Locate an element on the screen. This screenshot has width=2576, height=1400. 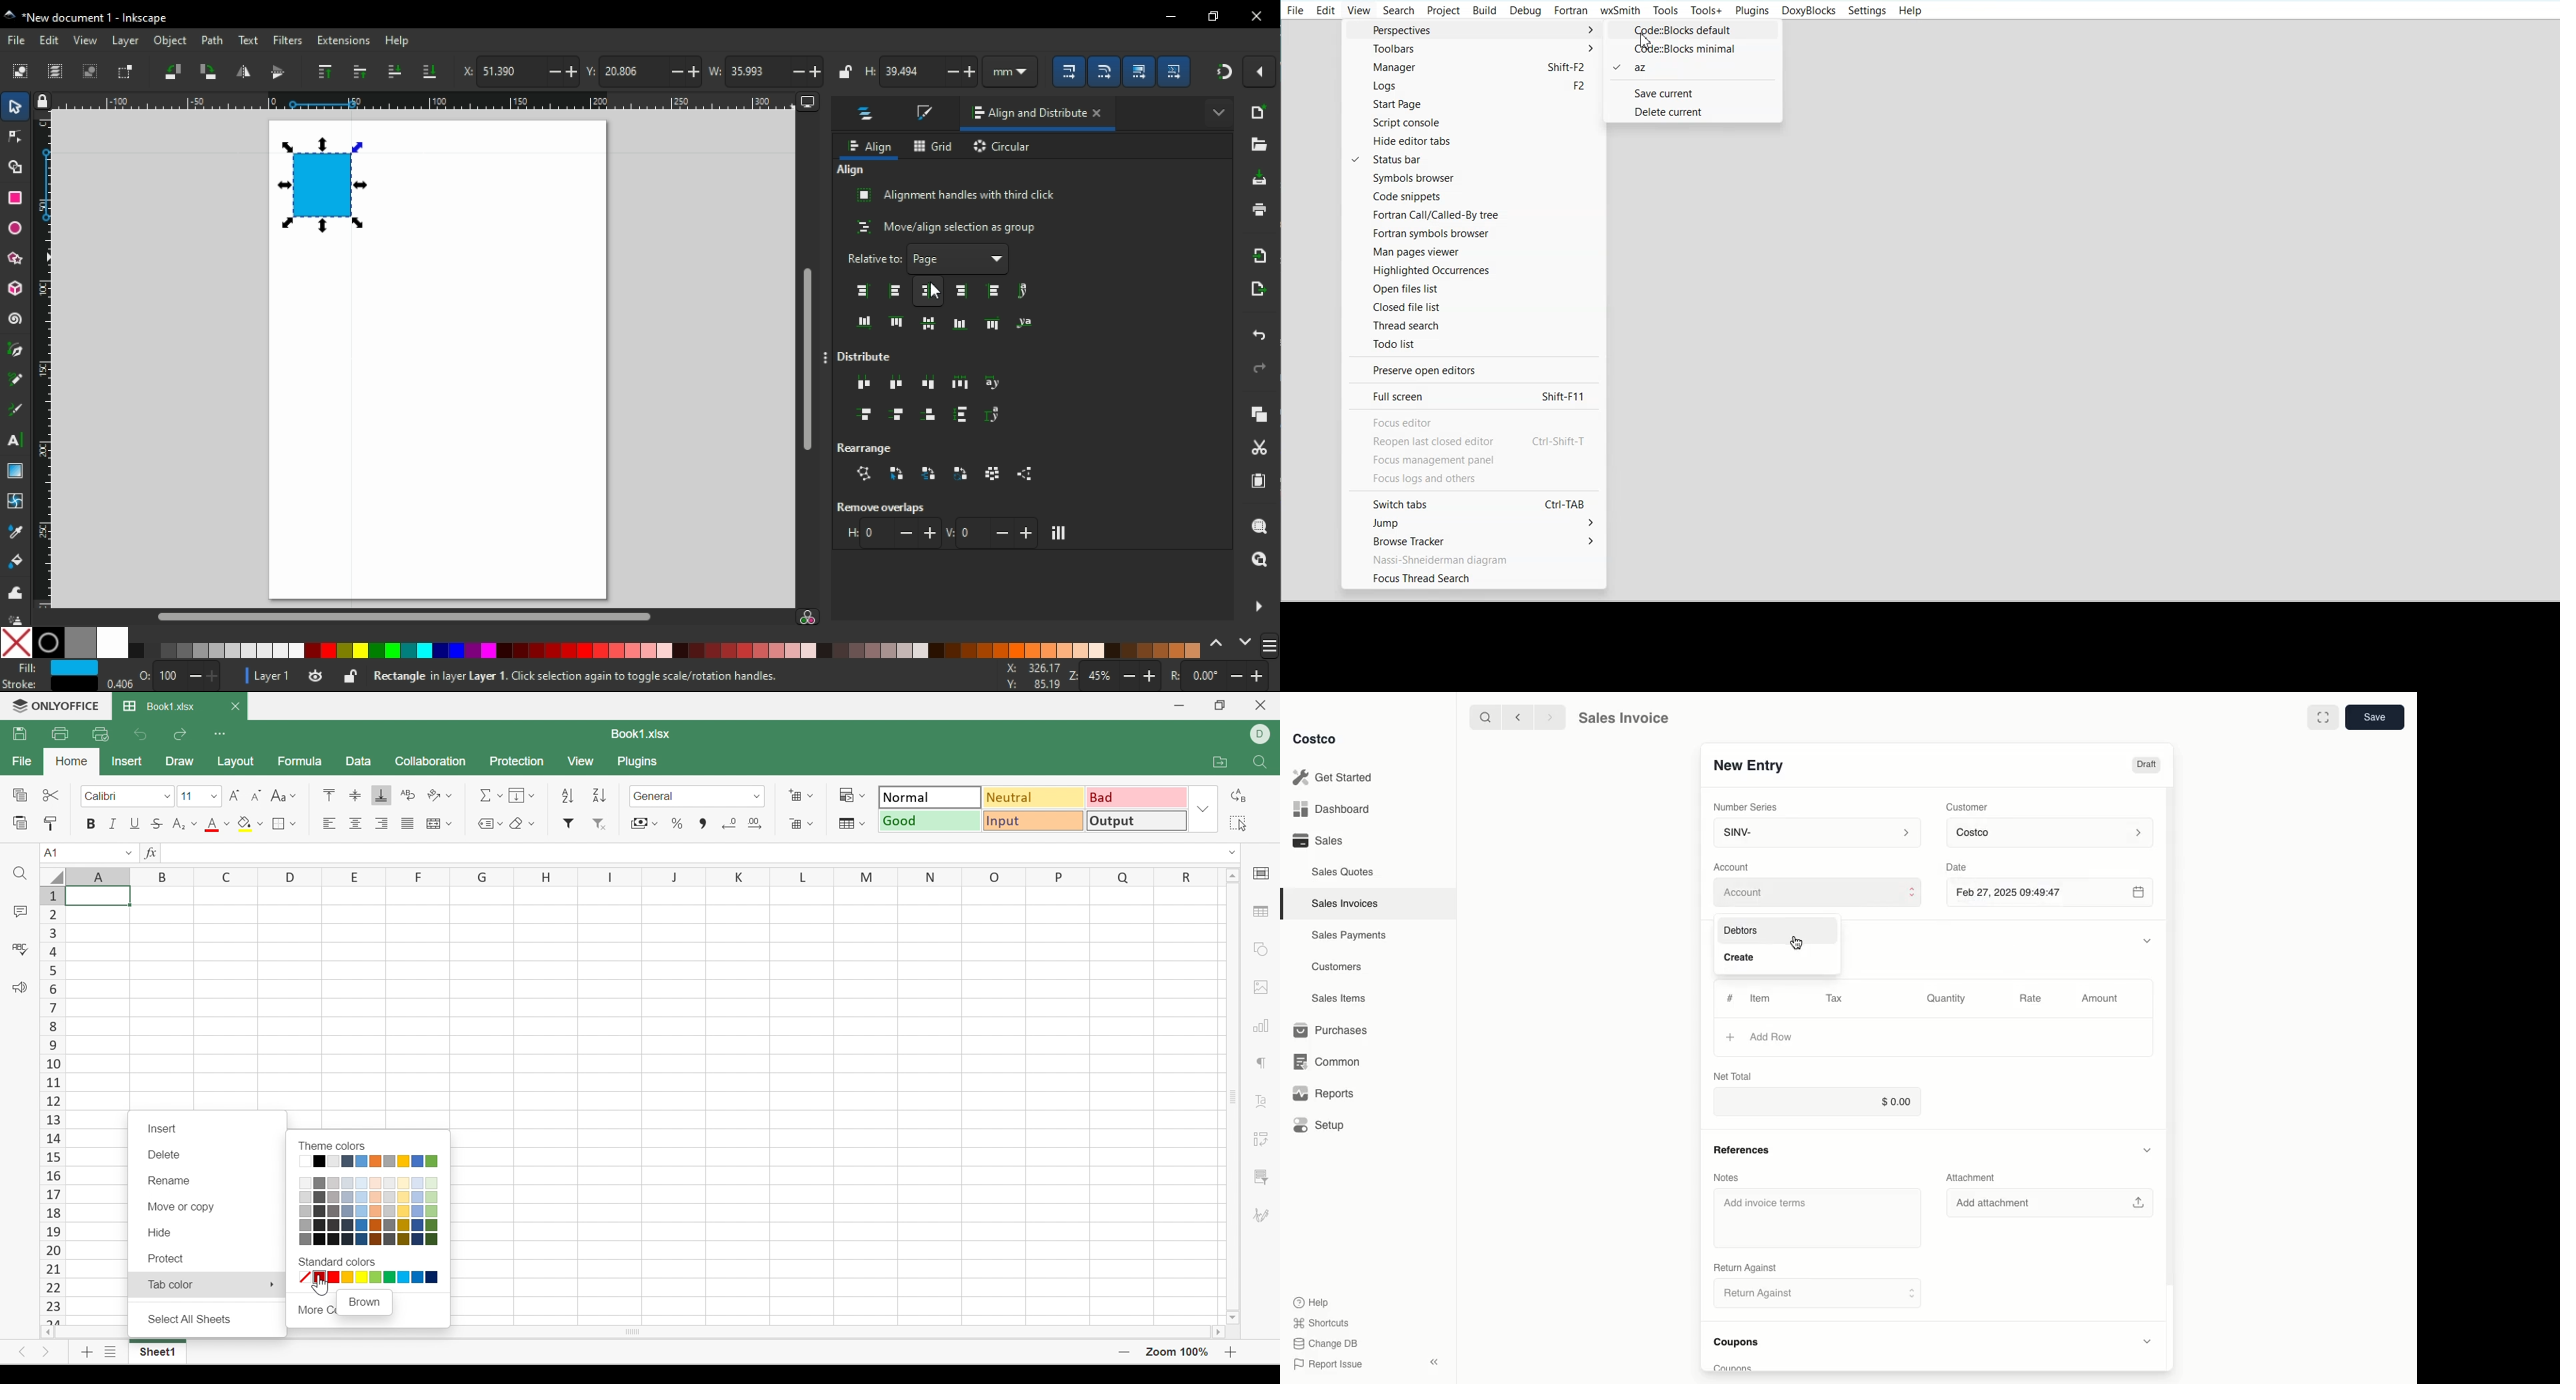
minimum vertical gap between bounding box is located at coordinates (992, 532).